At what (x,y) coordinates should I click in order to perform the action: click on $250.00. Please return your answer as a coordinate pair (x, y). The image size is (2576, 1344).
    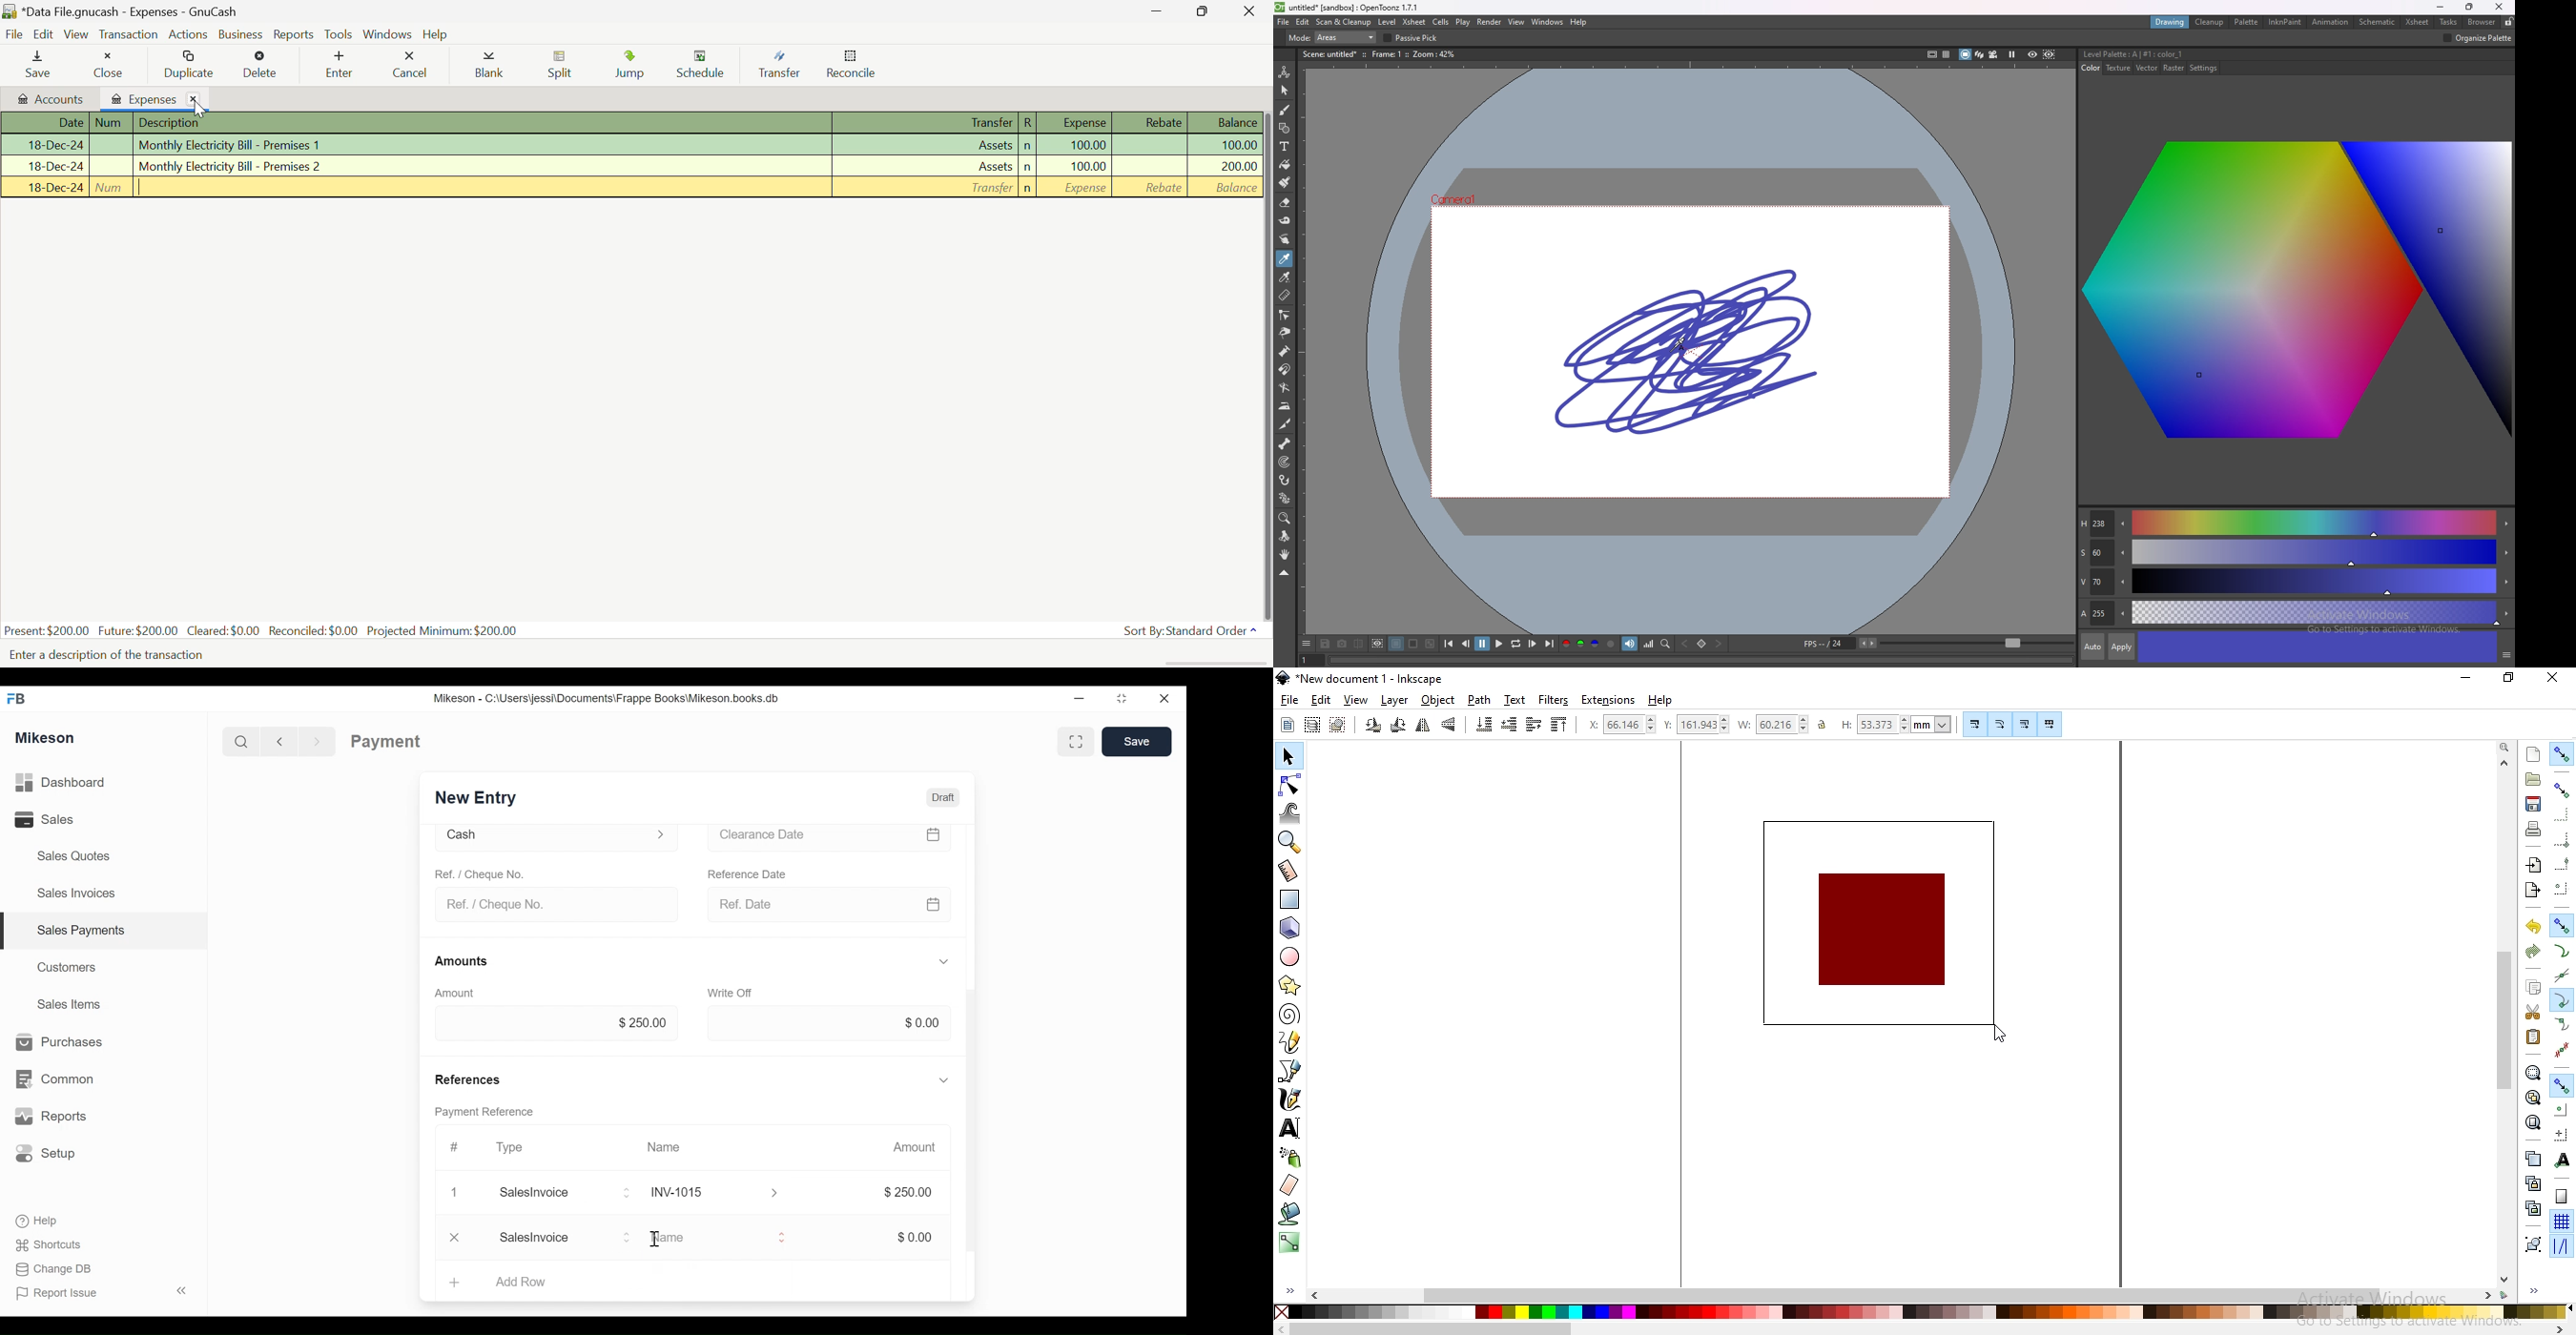
    Looking at the image, I should click on (644, 1024).